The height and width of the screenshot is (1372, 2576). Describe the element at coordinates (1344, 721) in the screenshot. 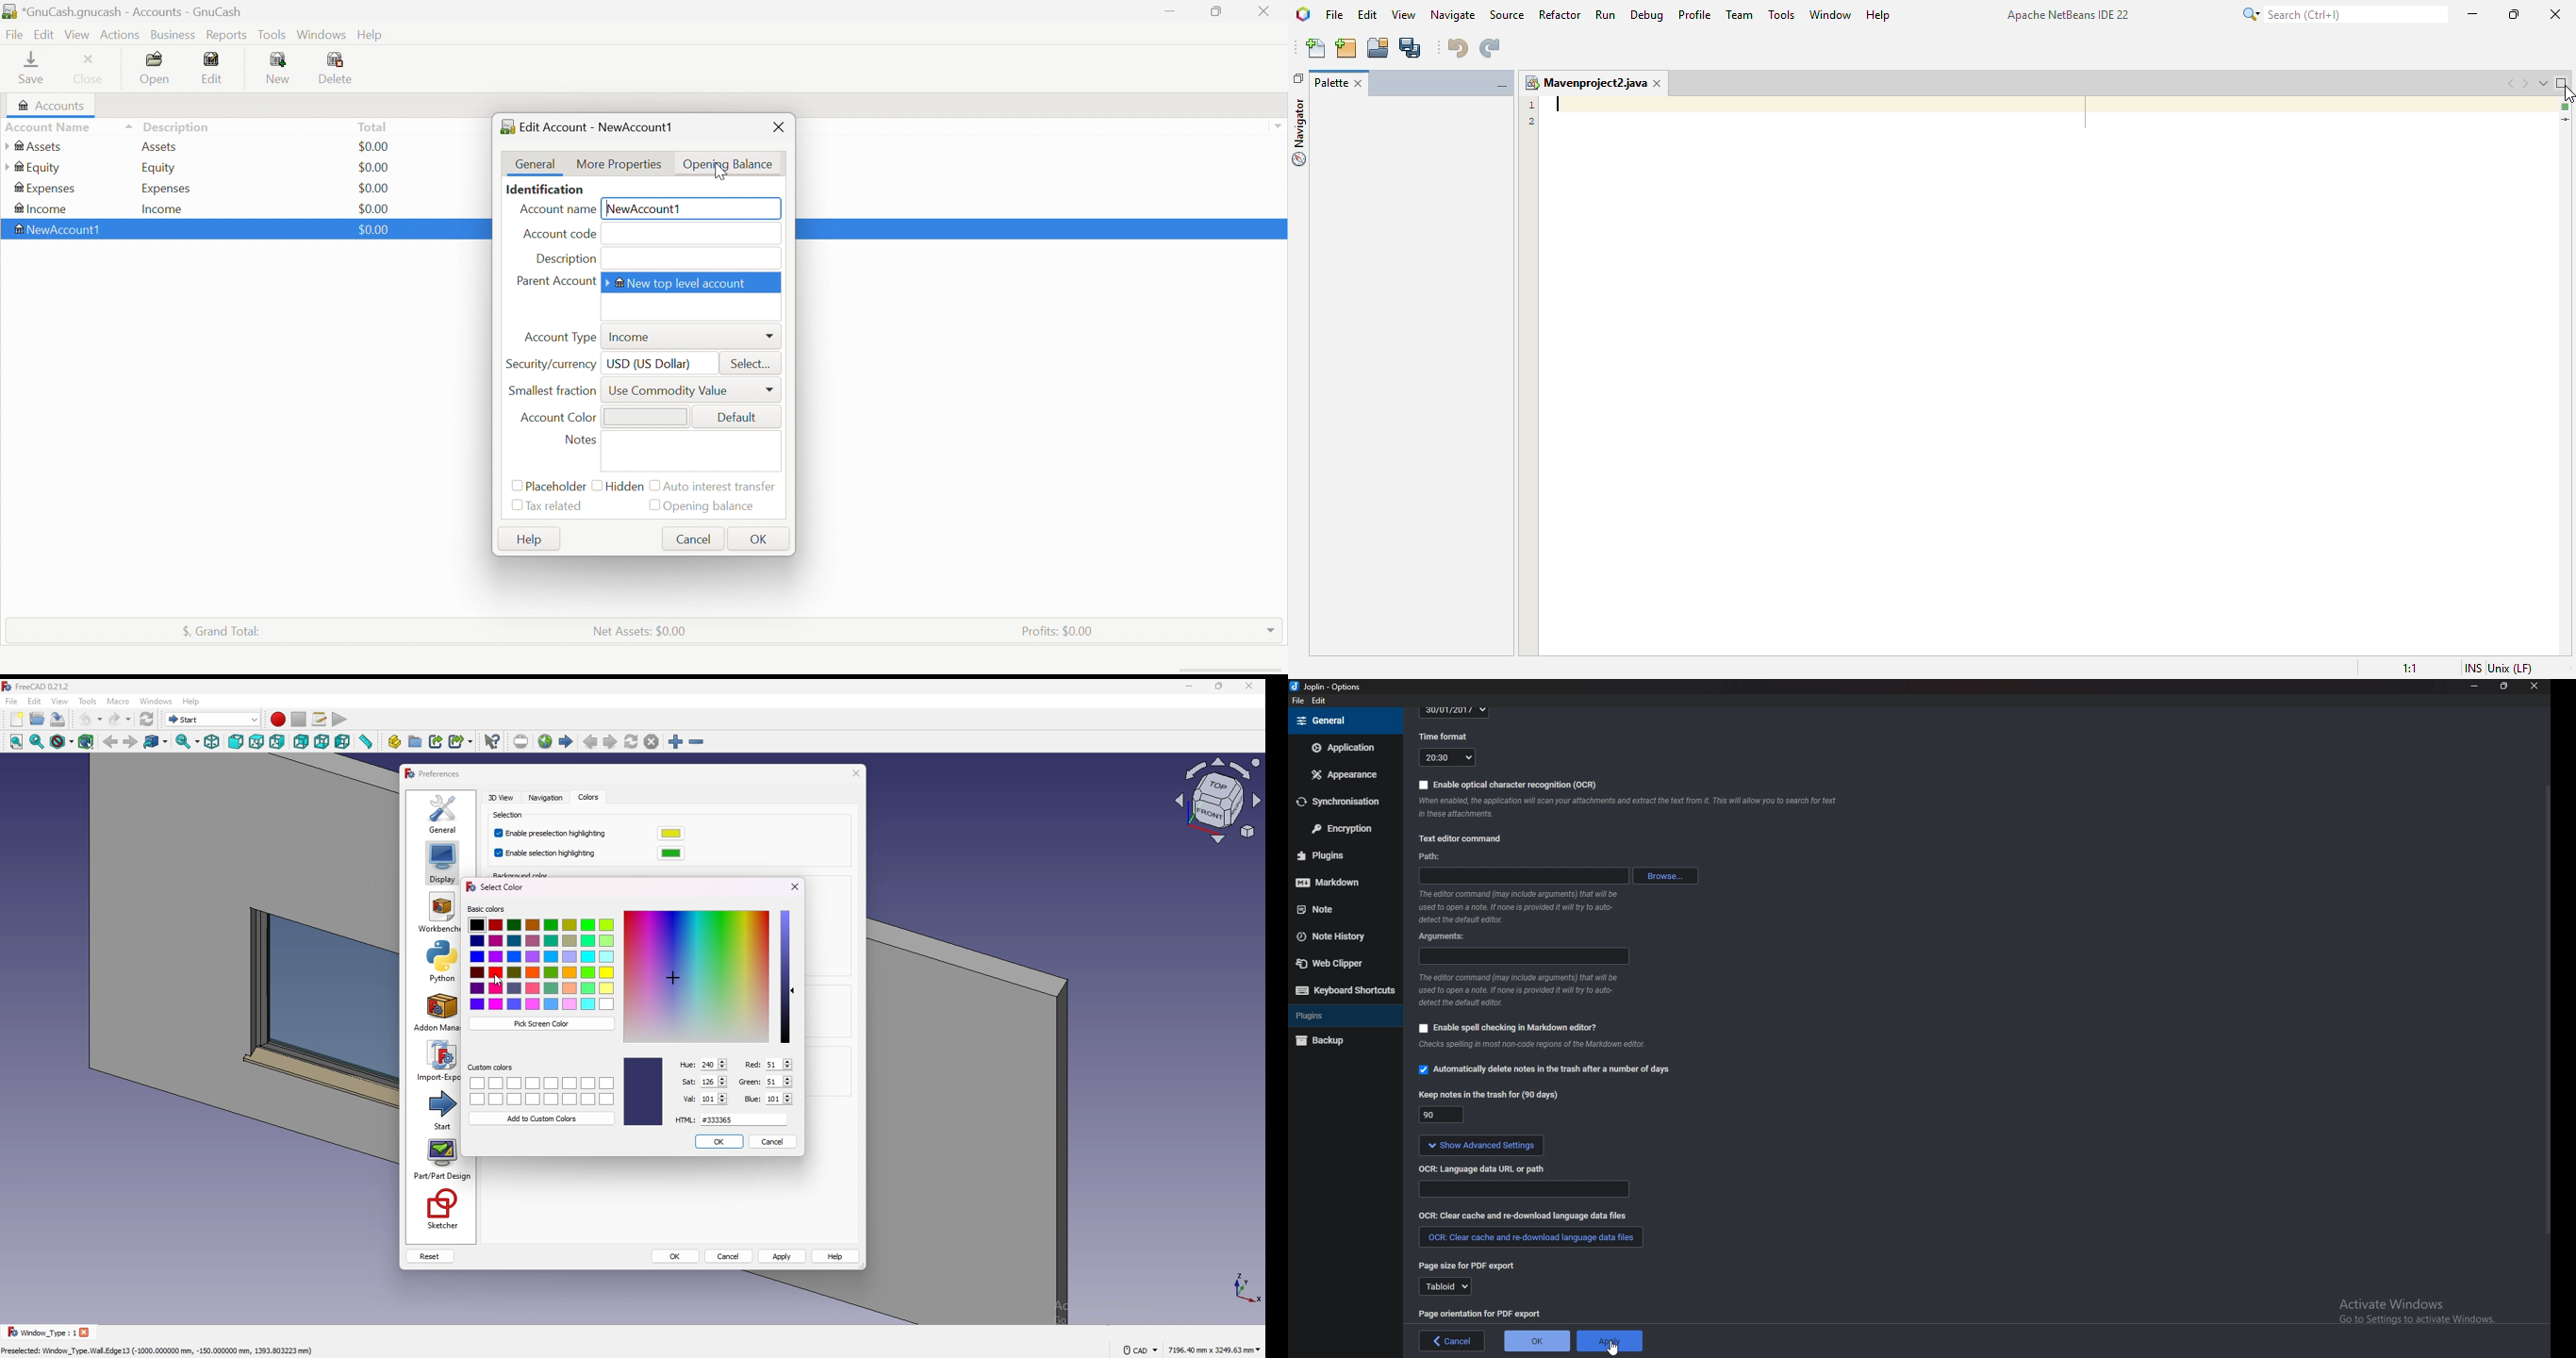

I see `general` at that location.